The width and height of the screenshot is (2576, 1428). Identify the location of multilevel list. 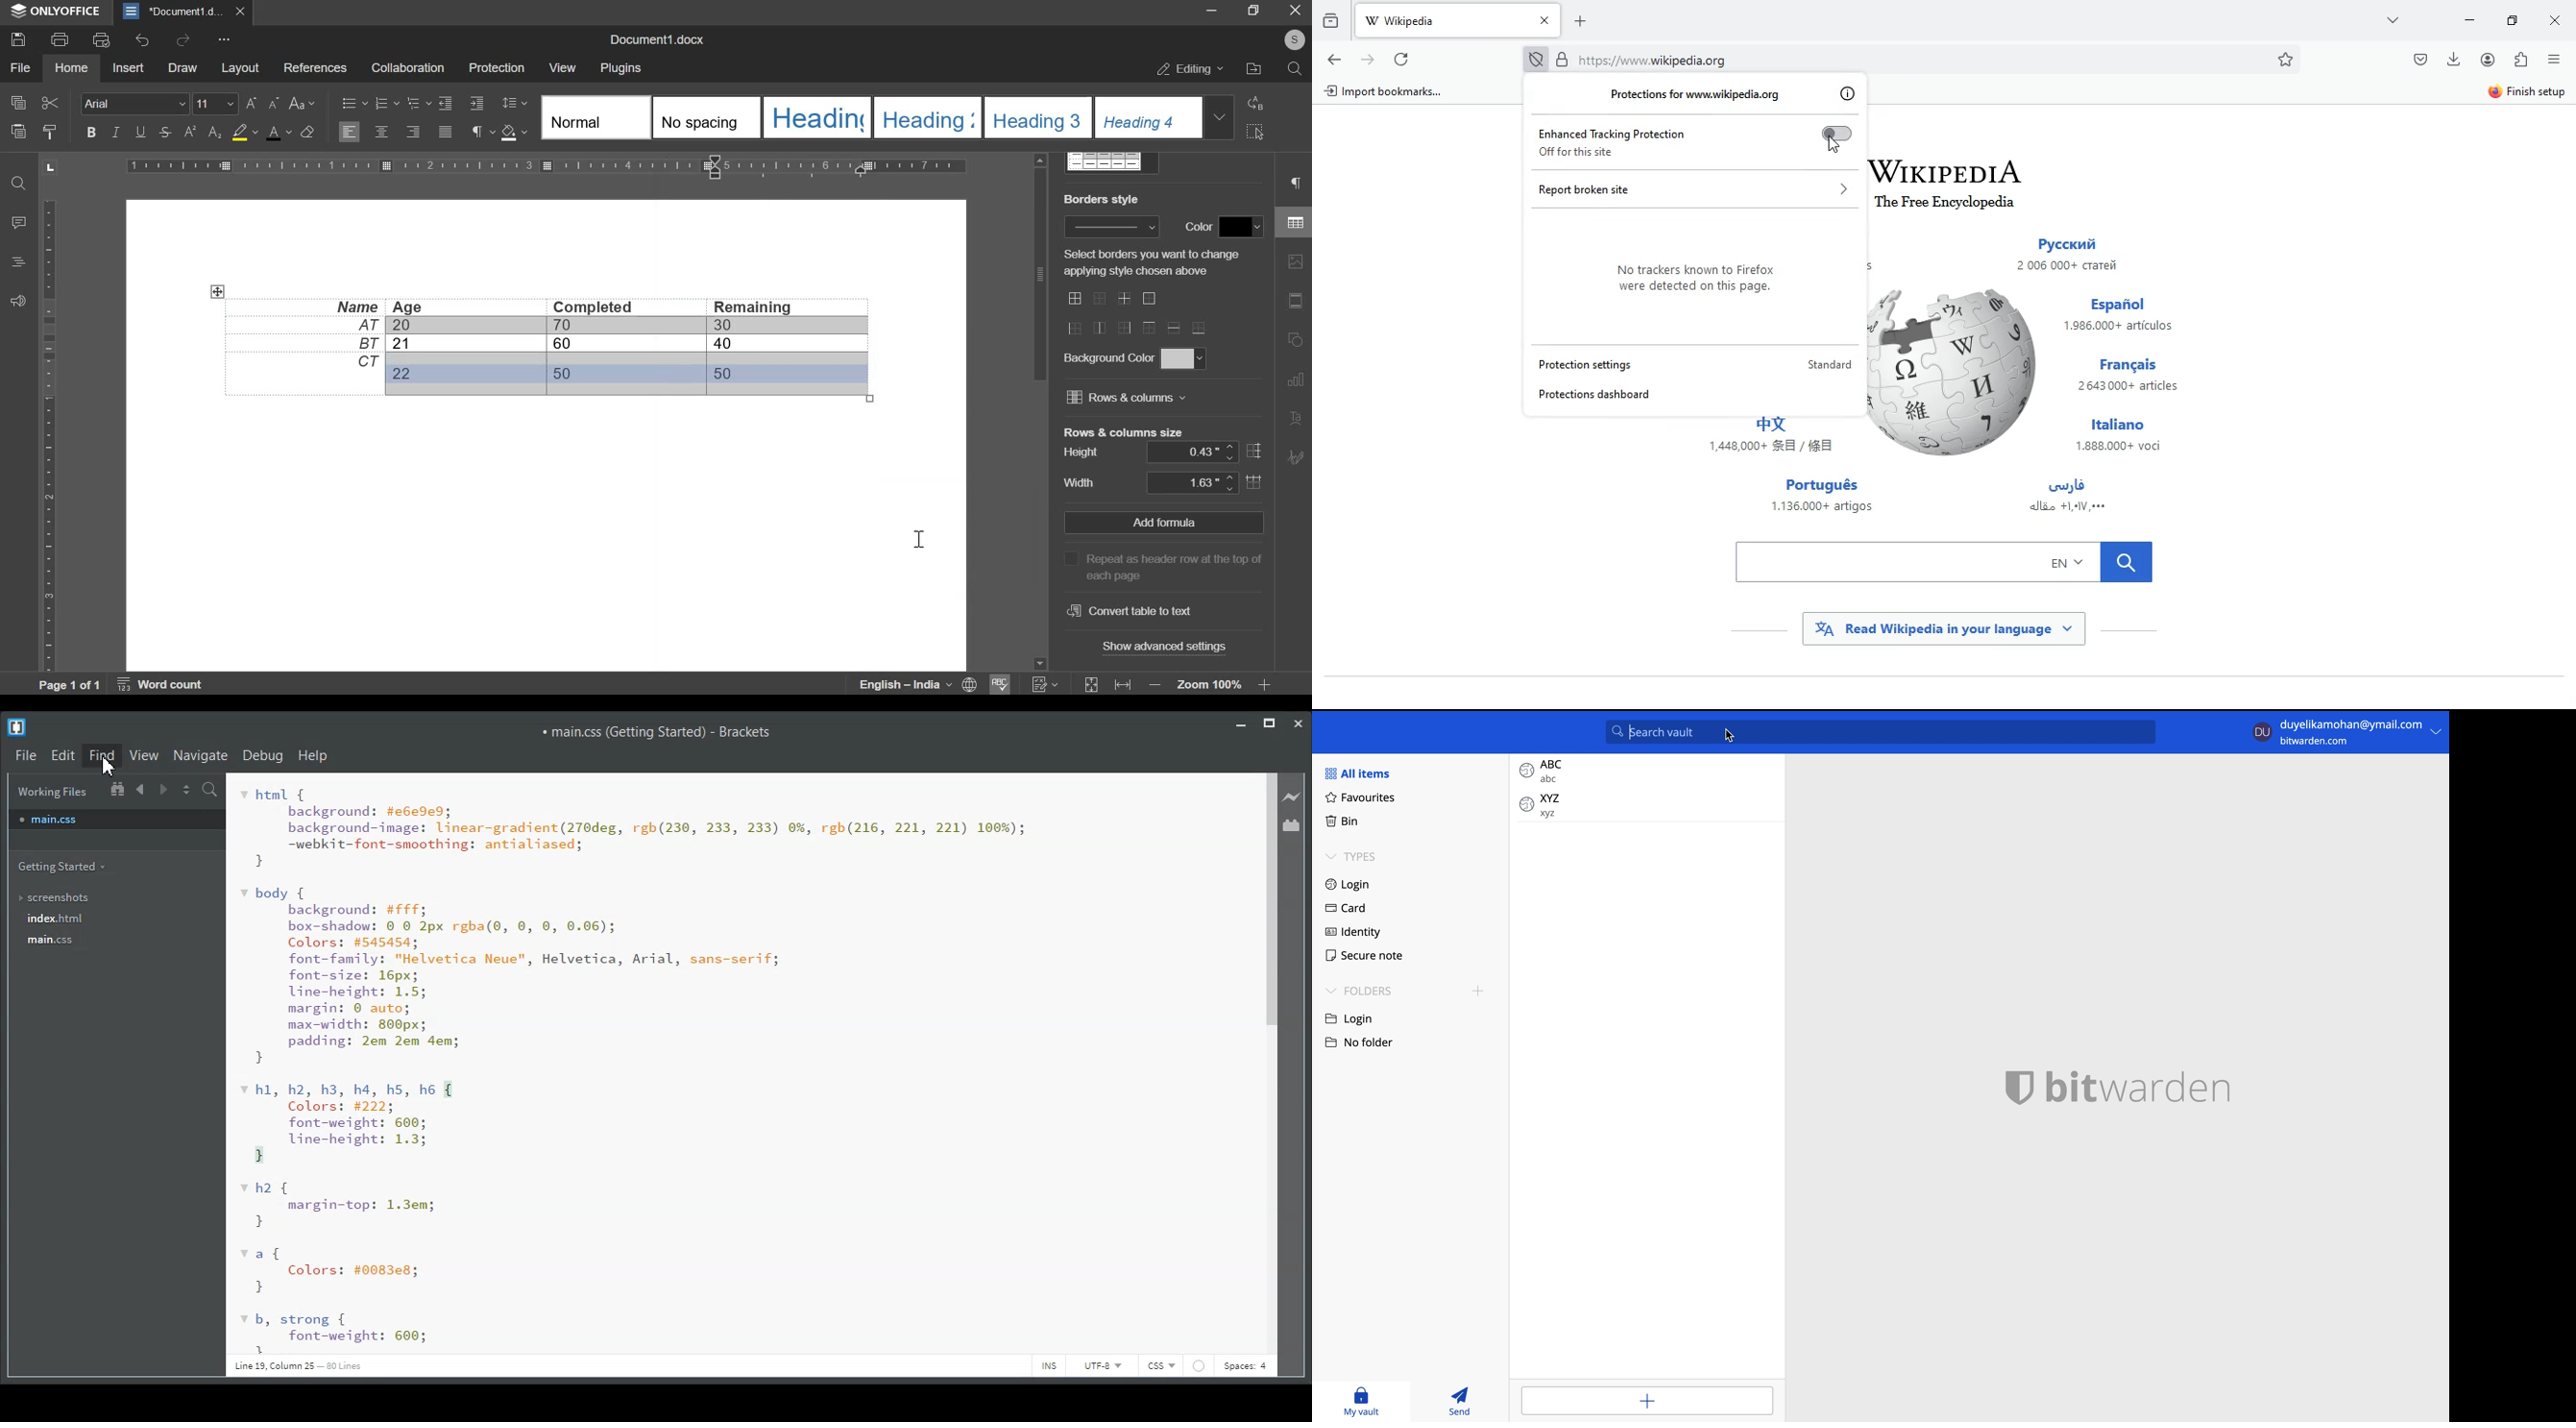
(417, 103).